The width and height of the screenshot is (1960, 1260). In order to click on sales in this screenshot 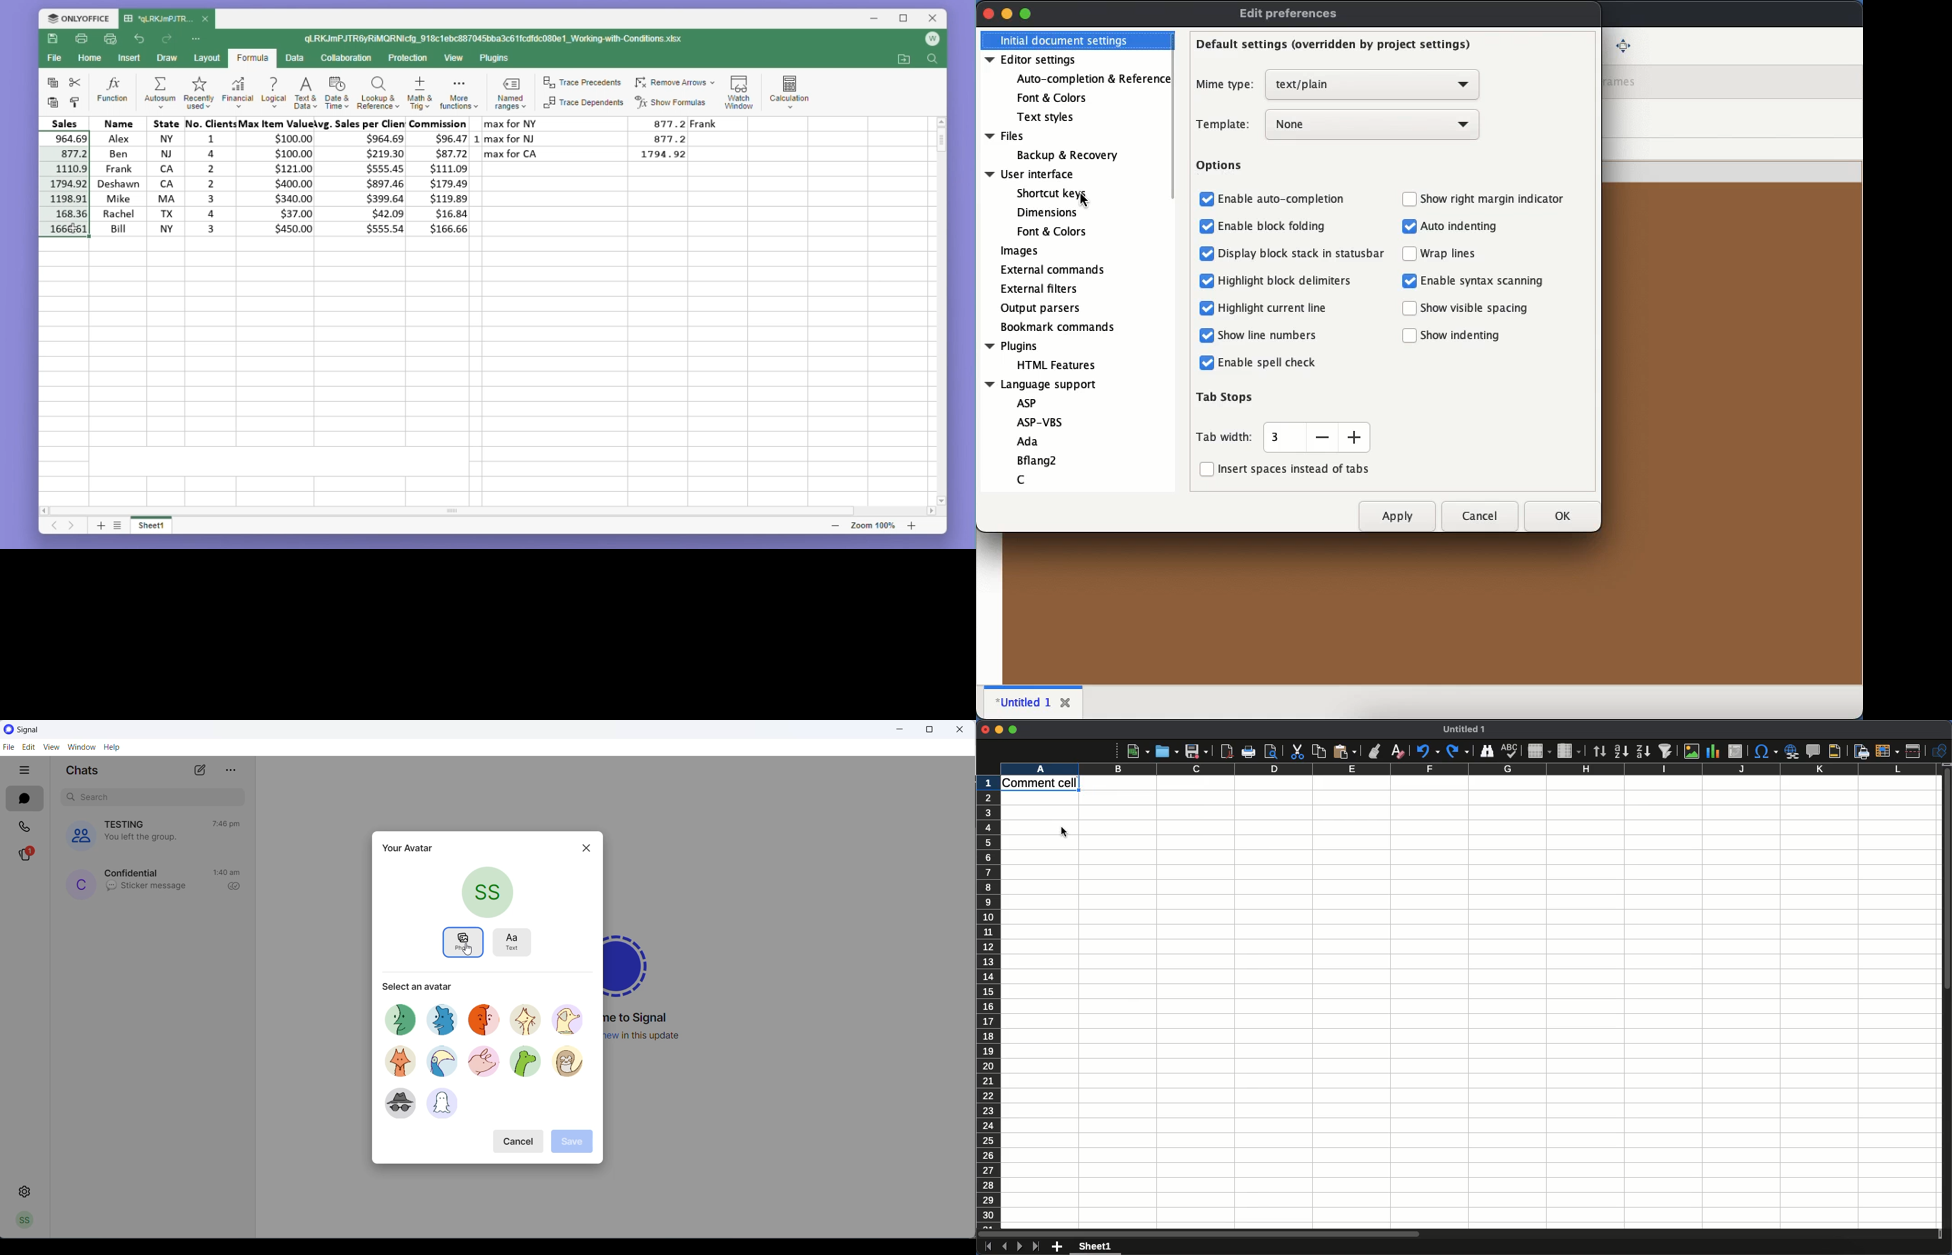, I will do `click(67, 122)`.